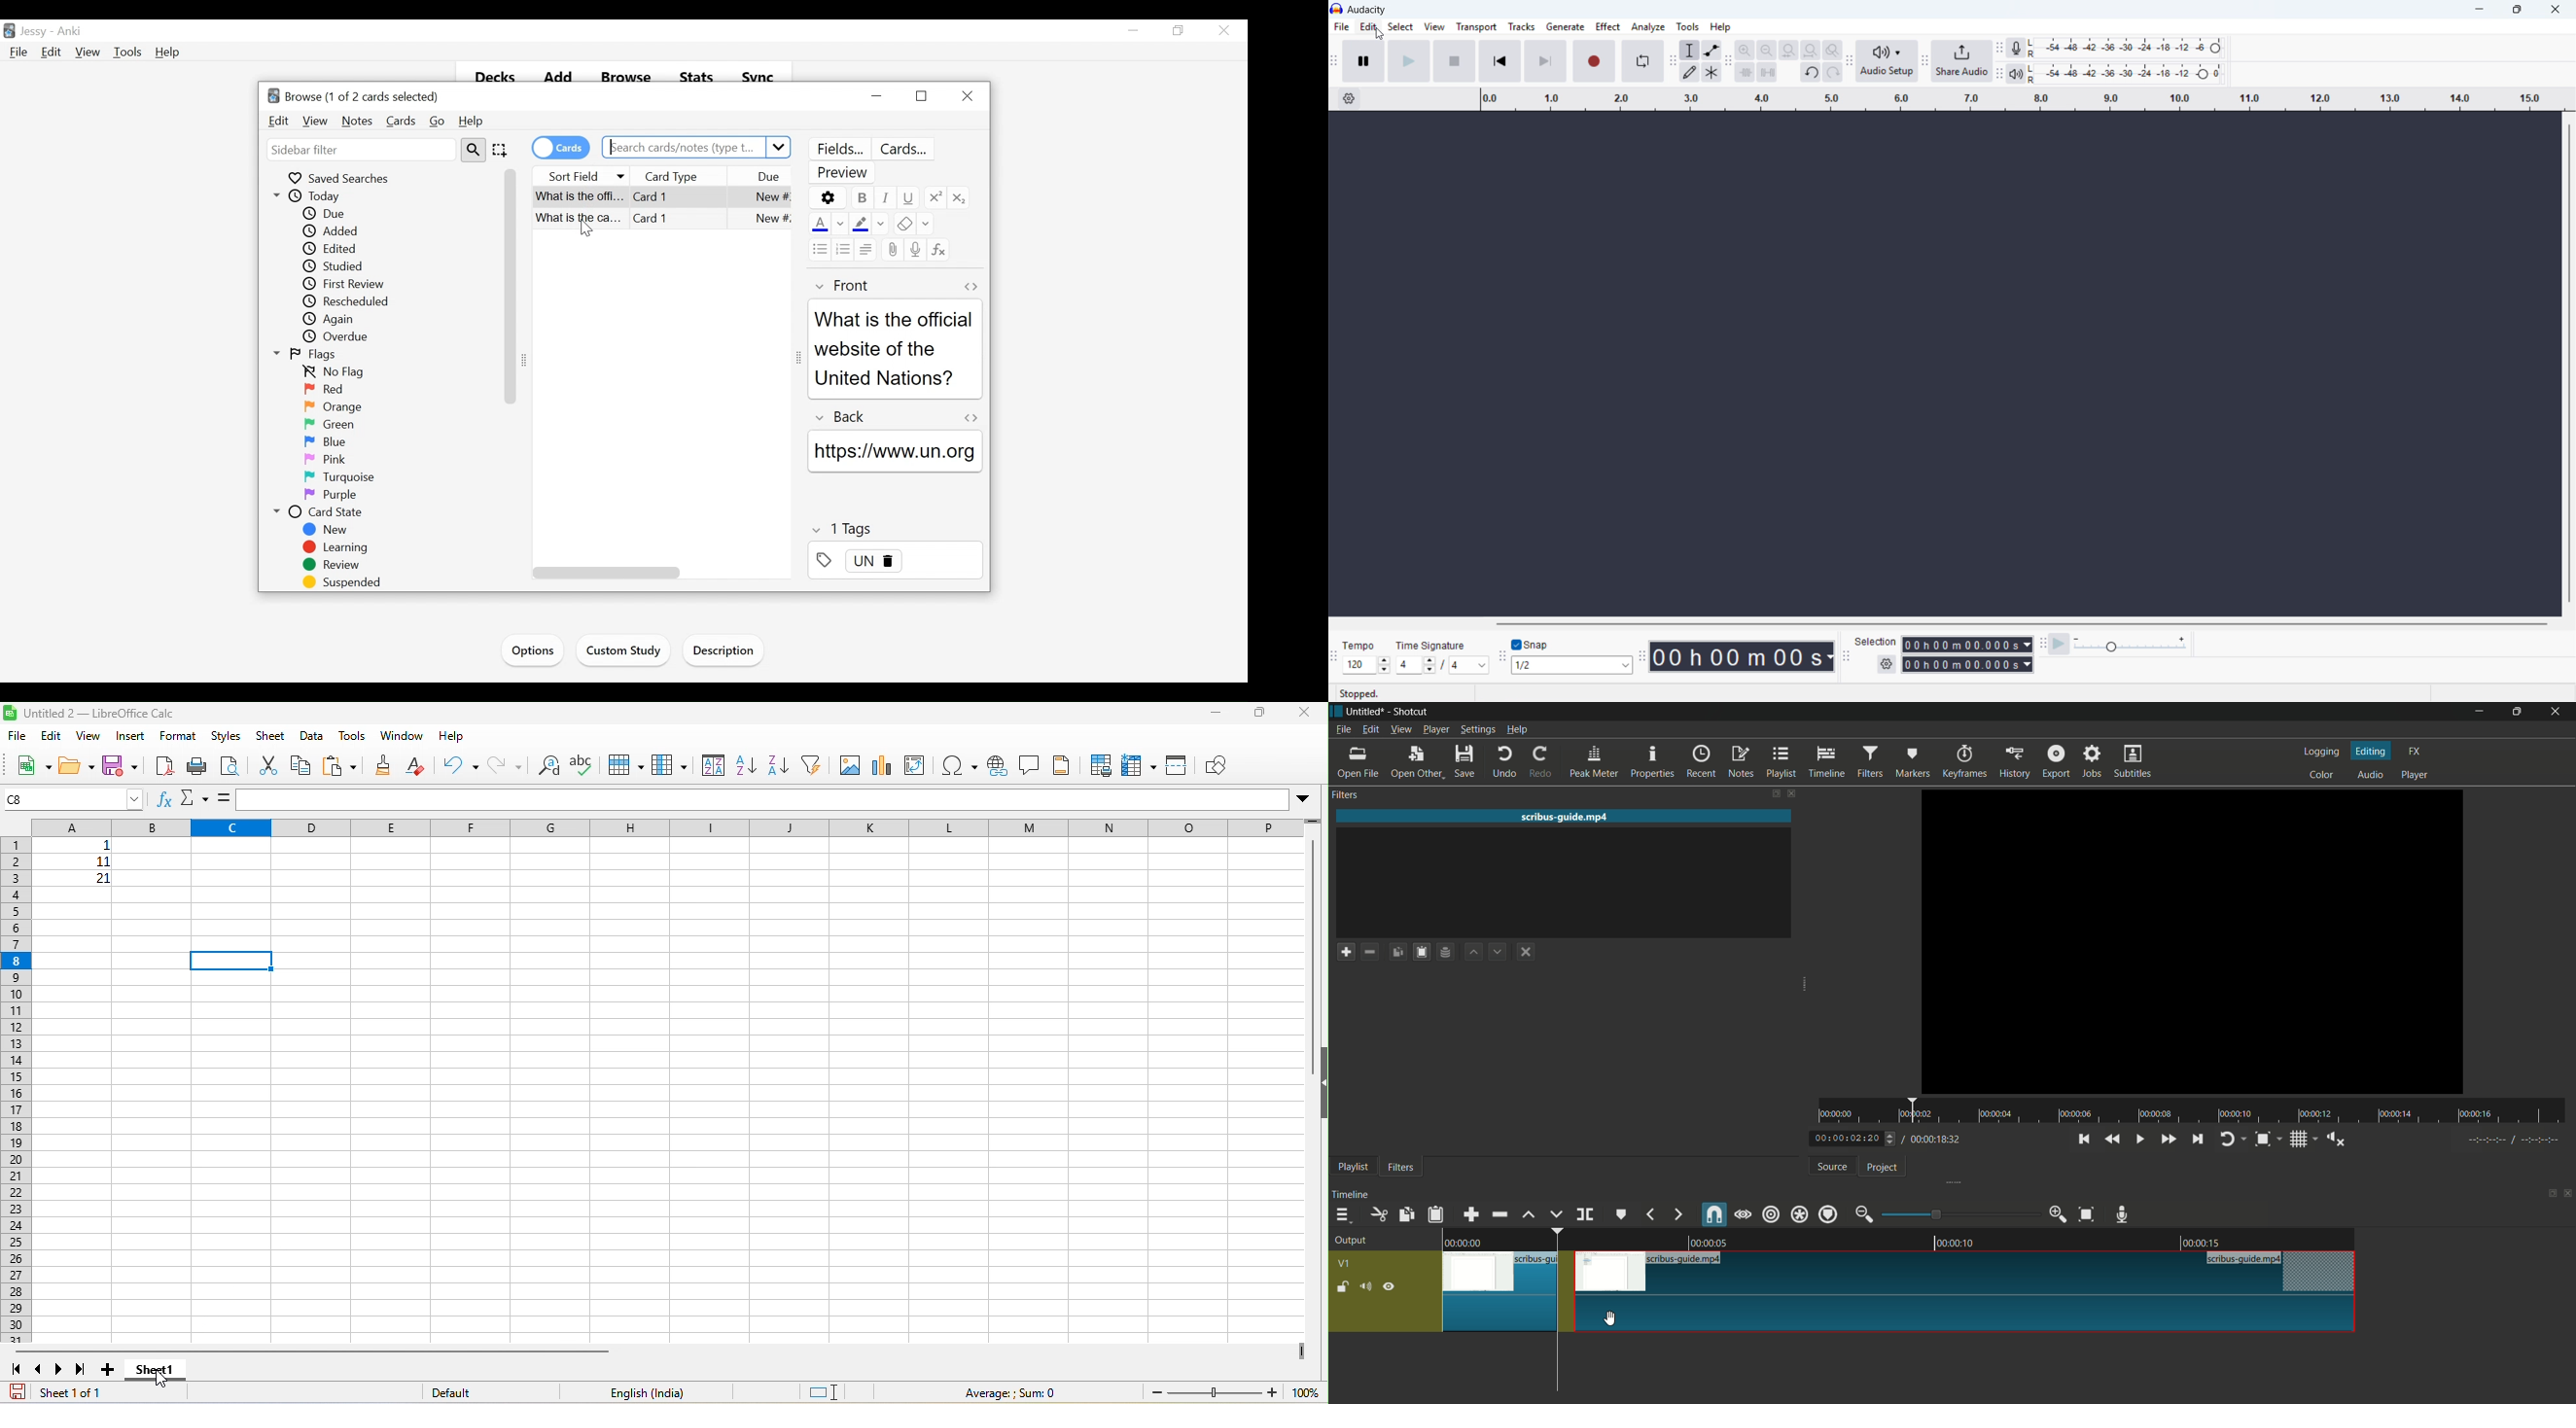 The image size is (2576, 1428). Describe the element at coordinates (865, 248) in the screenshot. I see `Alignment` at that location.